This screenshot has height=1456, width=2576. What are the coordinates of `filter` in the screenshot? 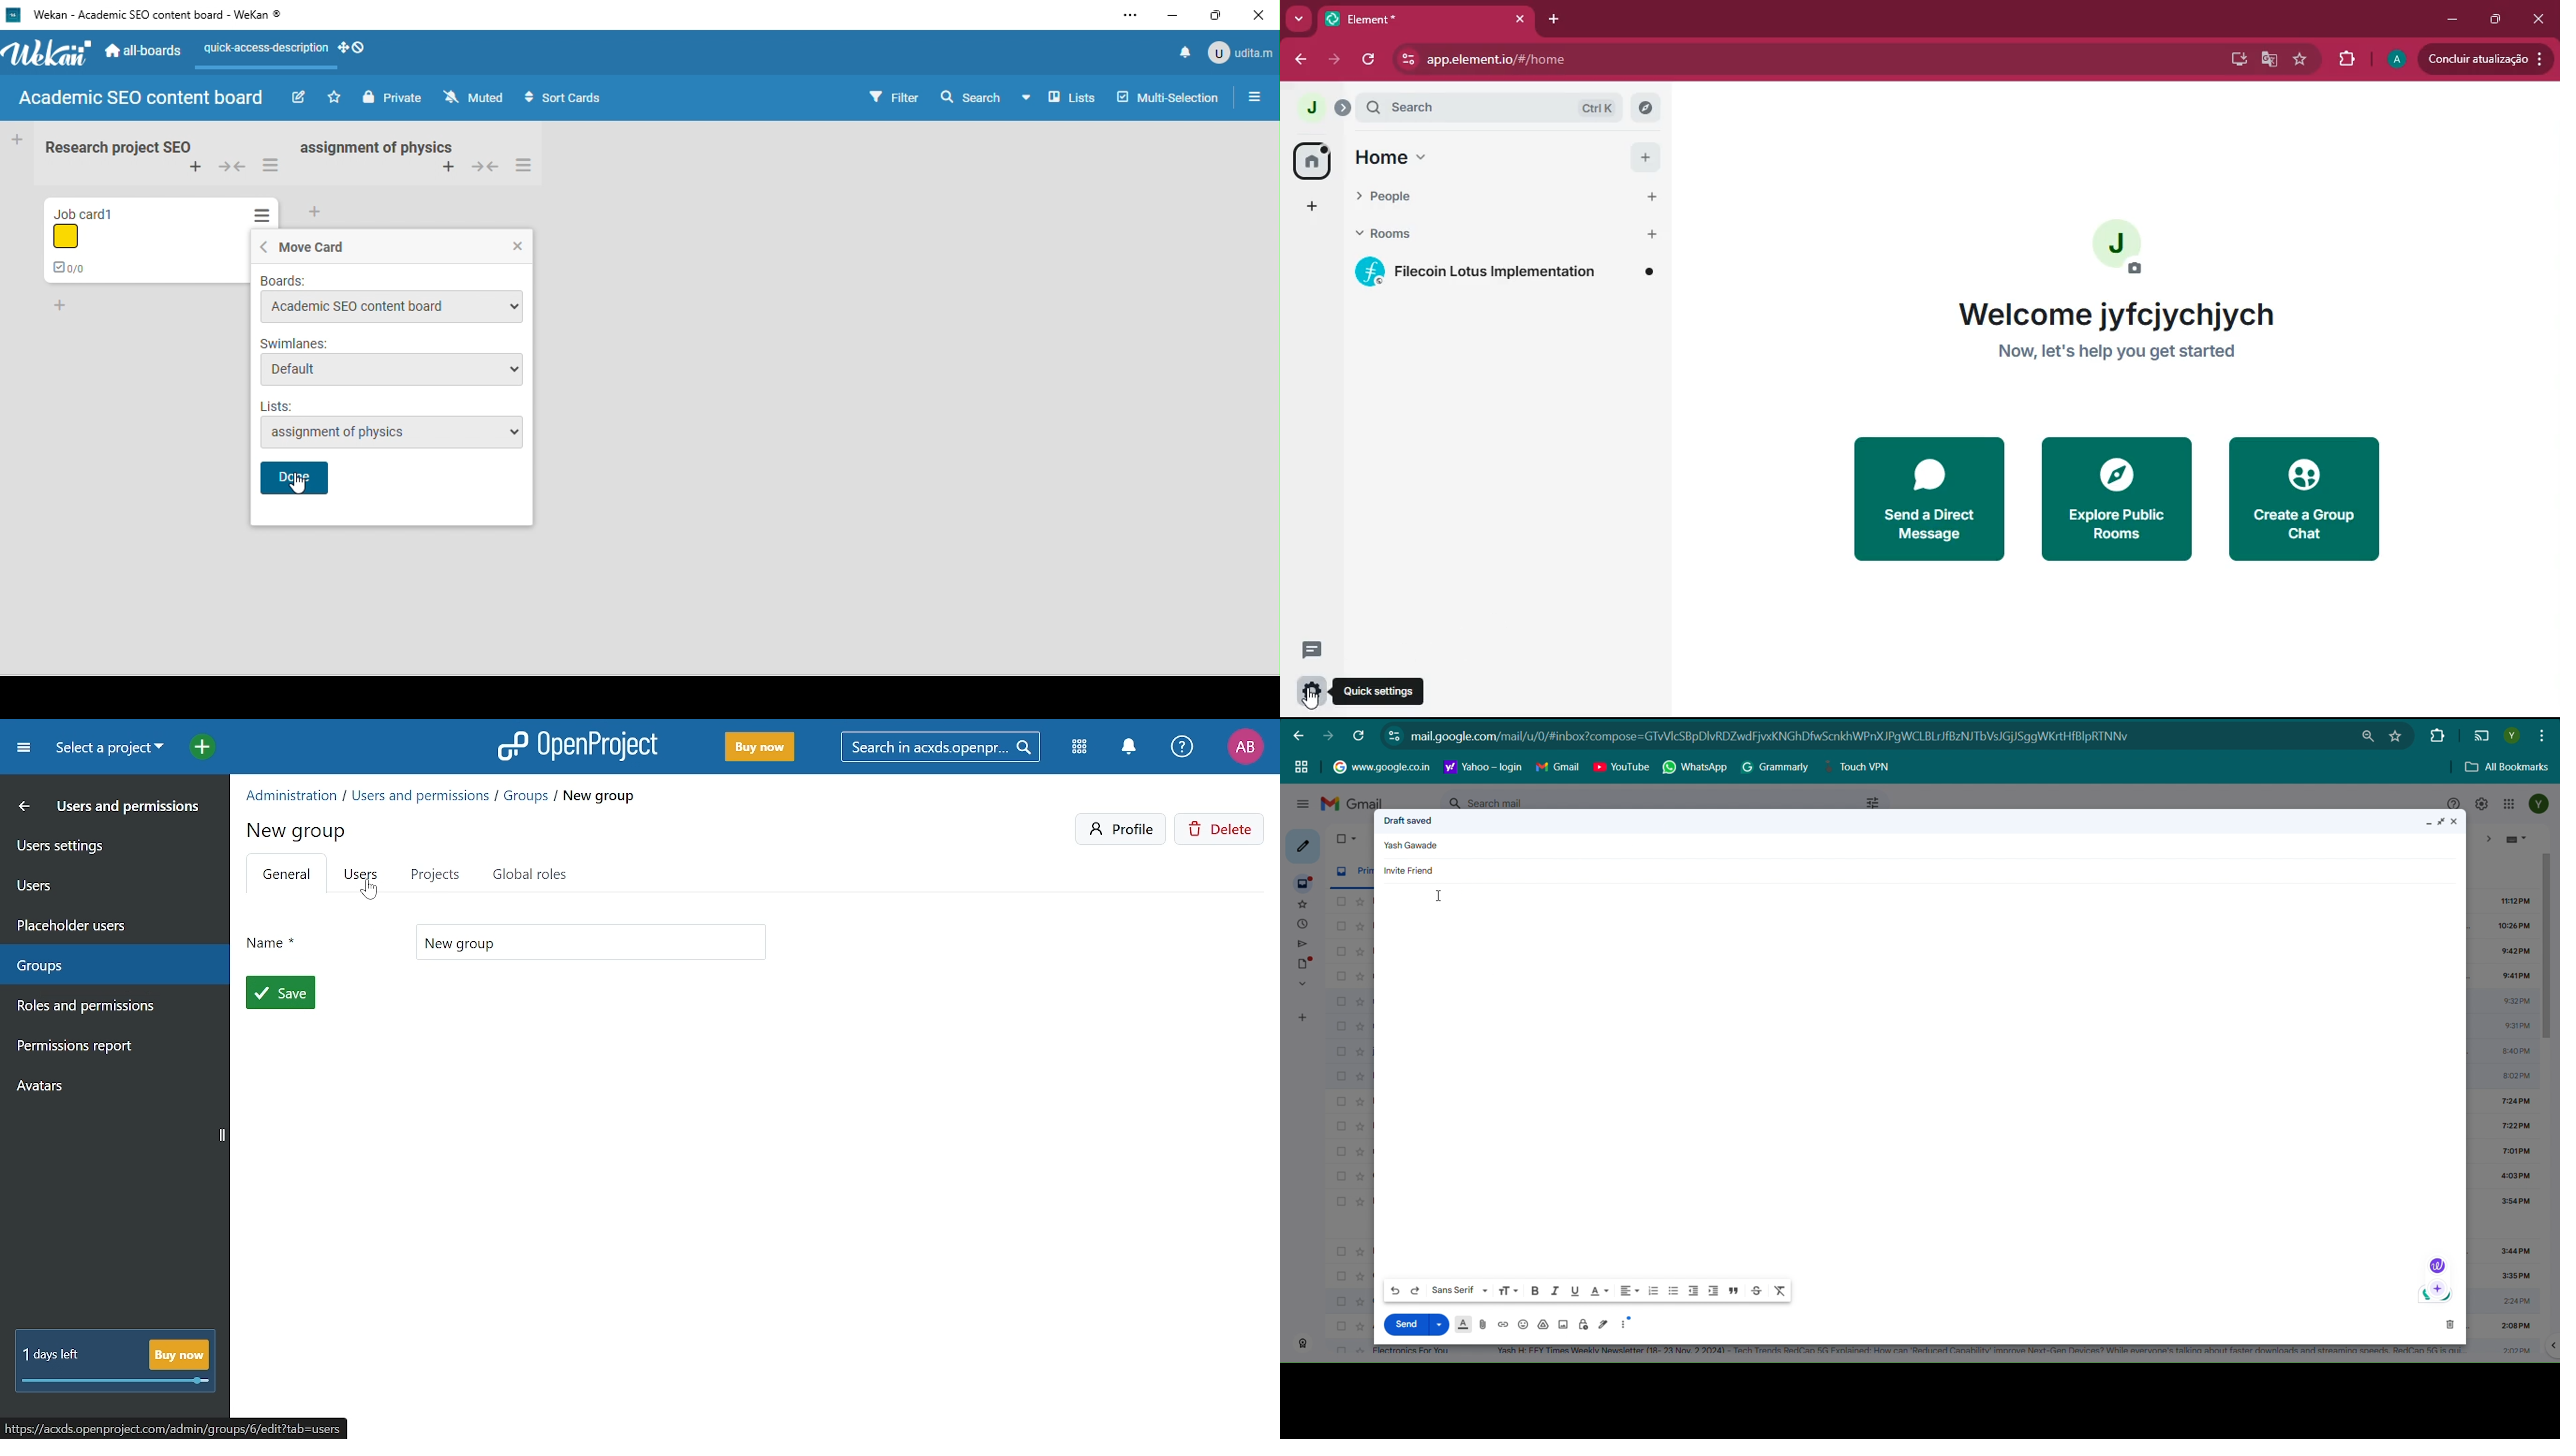 It's located at (895, 96).